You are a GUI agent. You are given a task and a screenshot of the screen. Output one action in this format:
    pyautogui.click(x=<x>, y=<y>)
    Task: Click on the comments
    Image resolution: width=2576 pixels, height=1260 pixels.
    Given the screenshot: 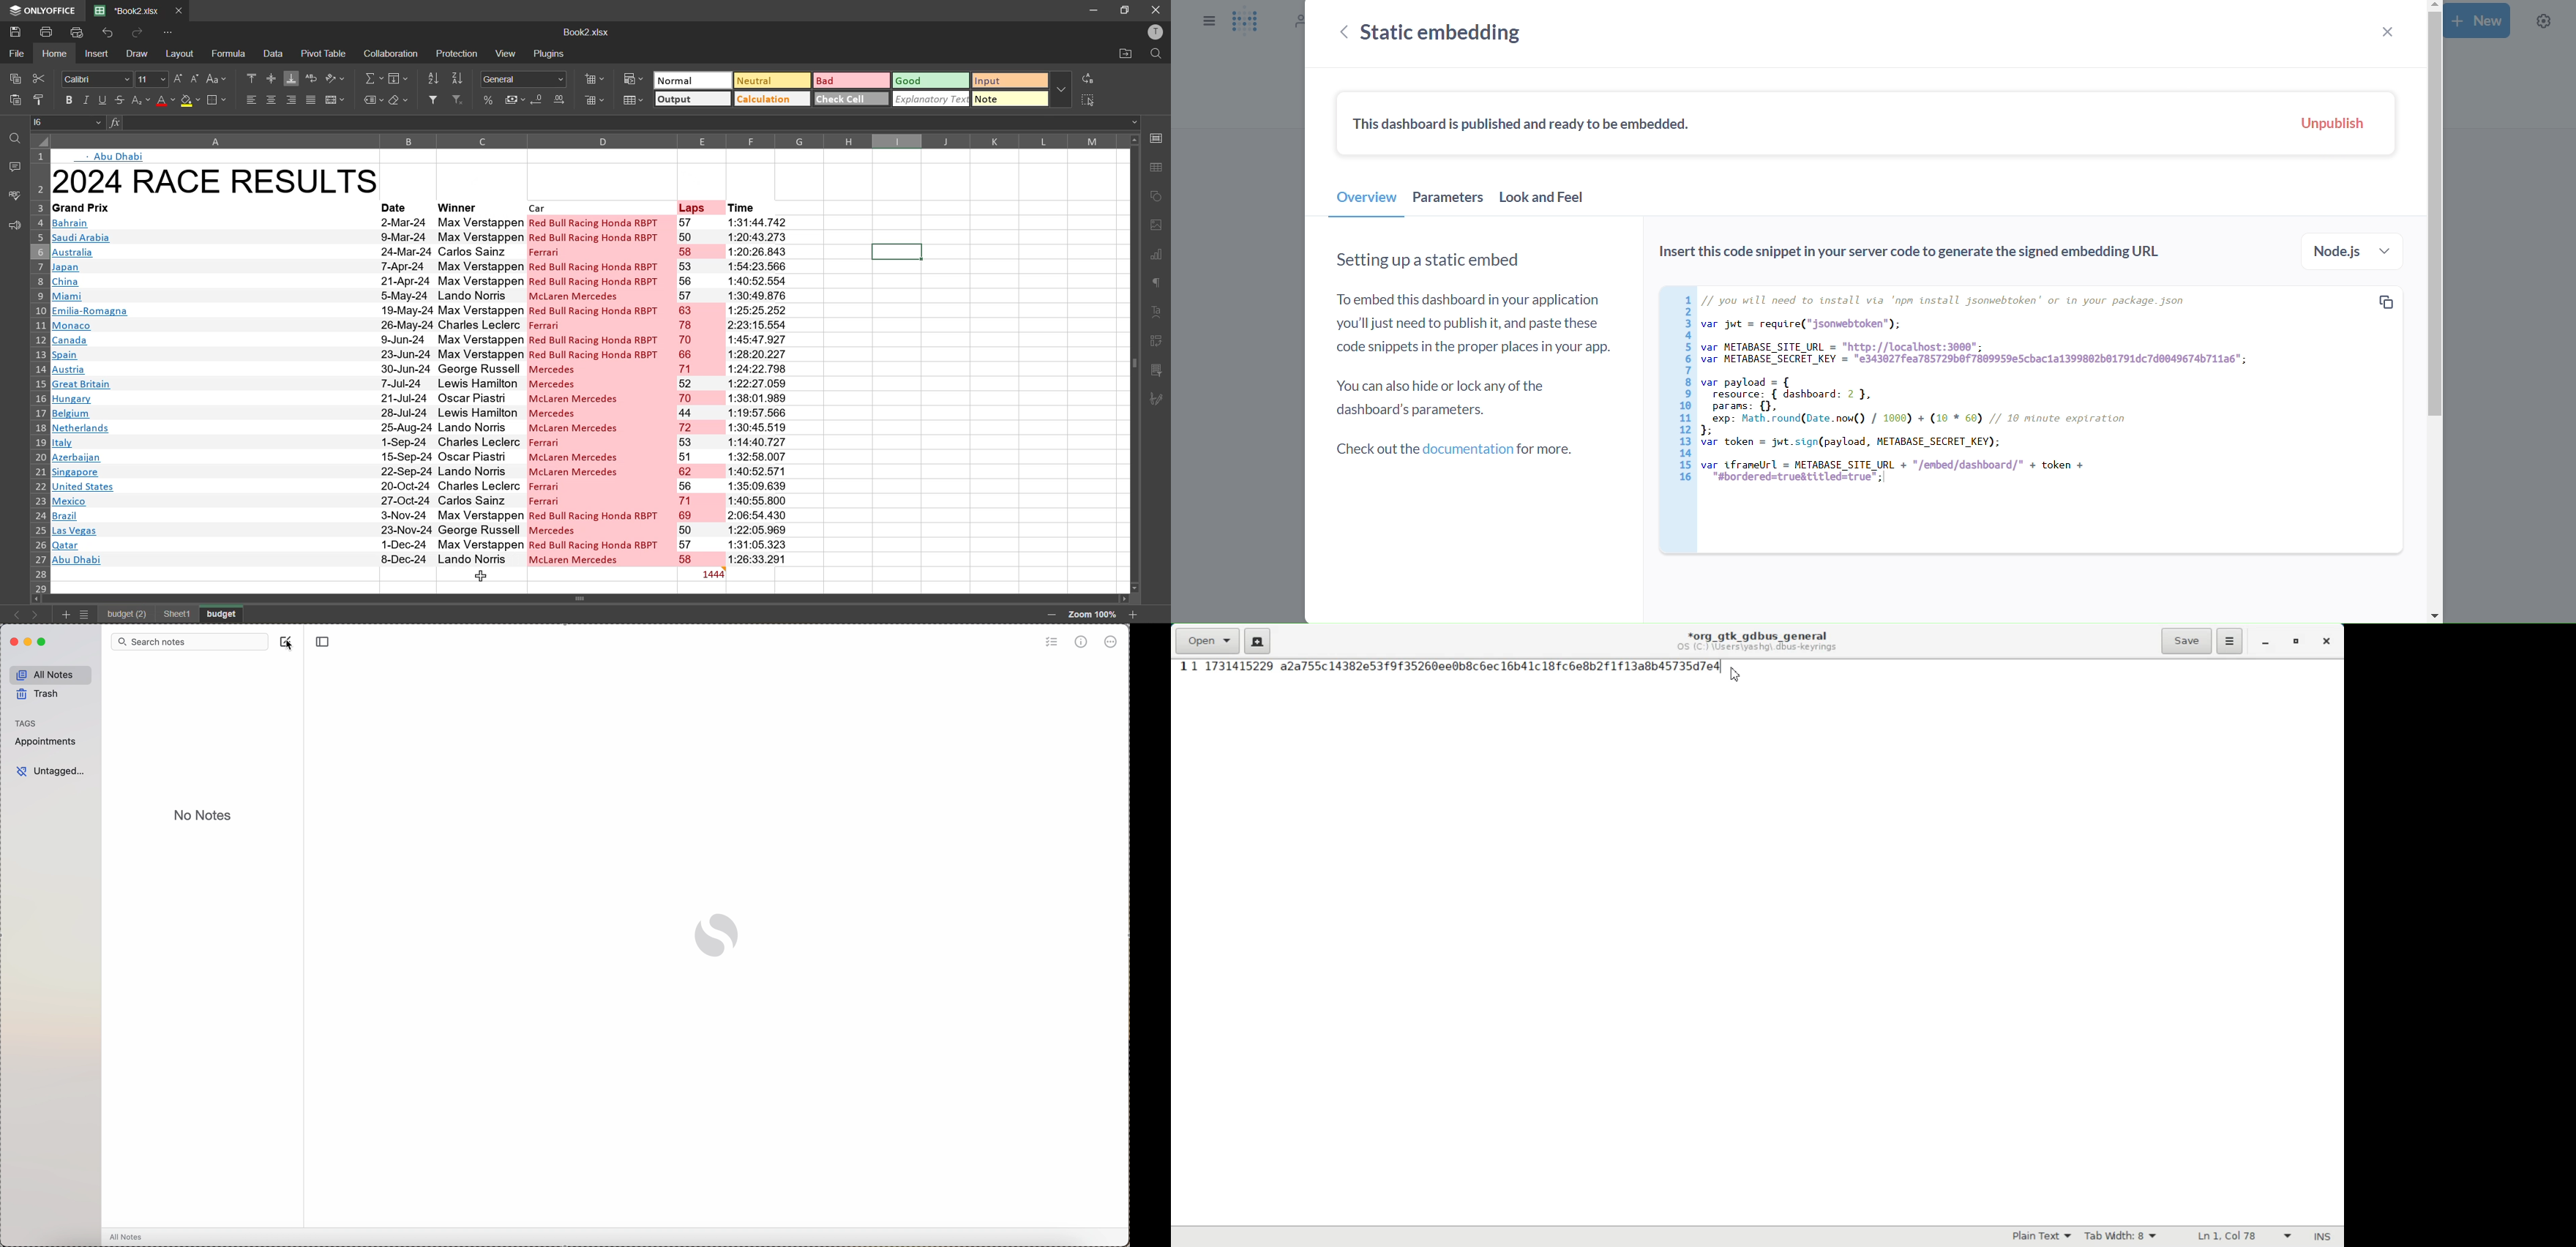 What is the action you would take?
    pyautogui.click(x=11, y=167)
    